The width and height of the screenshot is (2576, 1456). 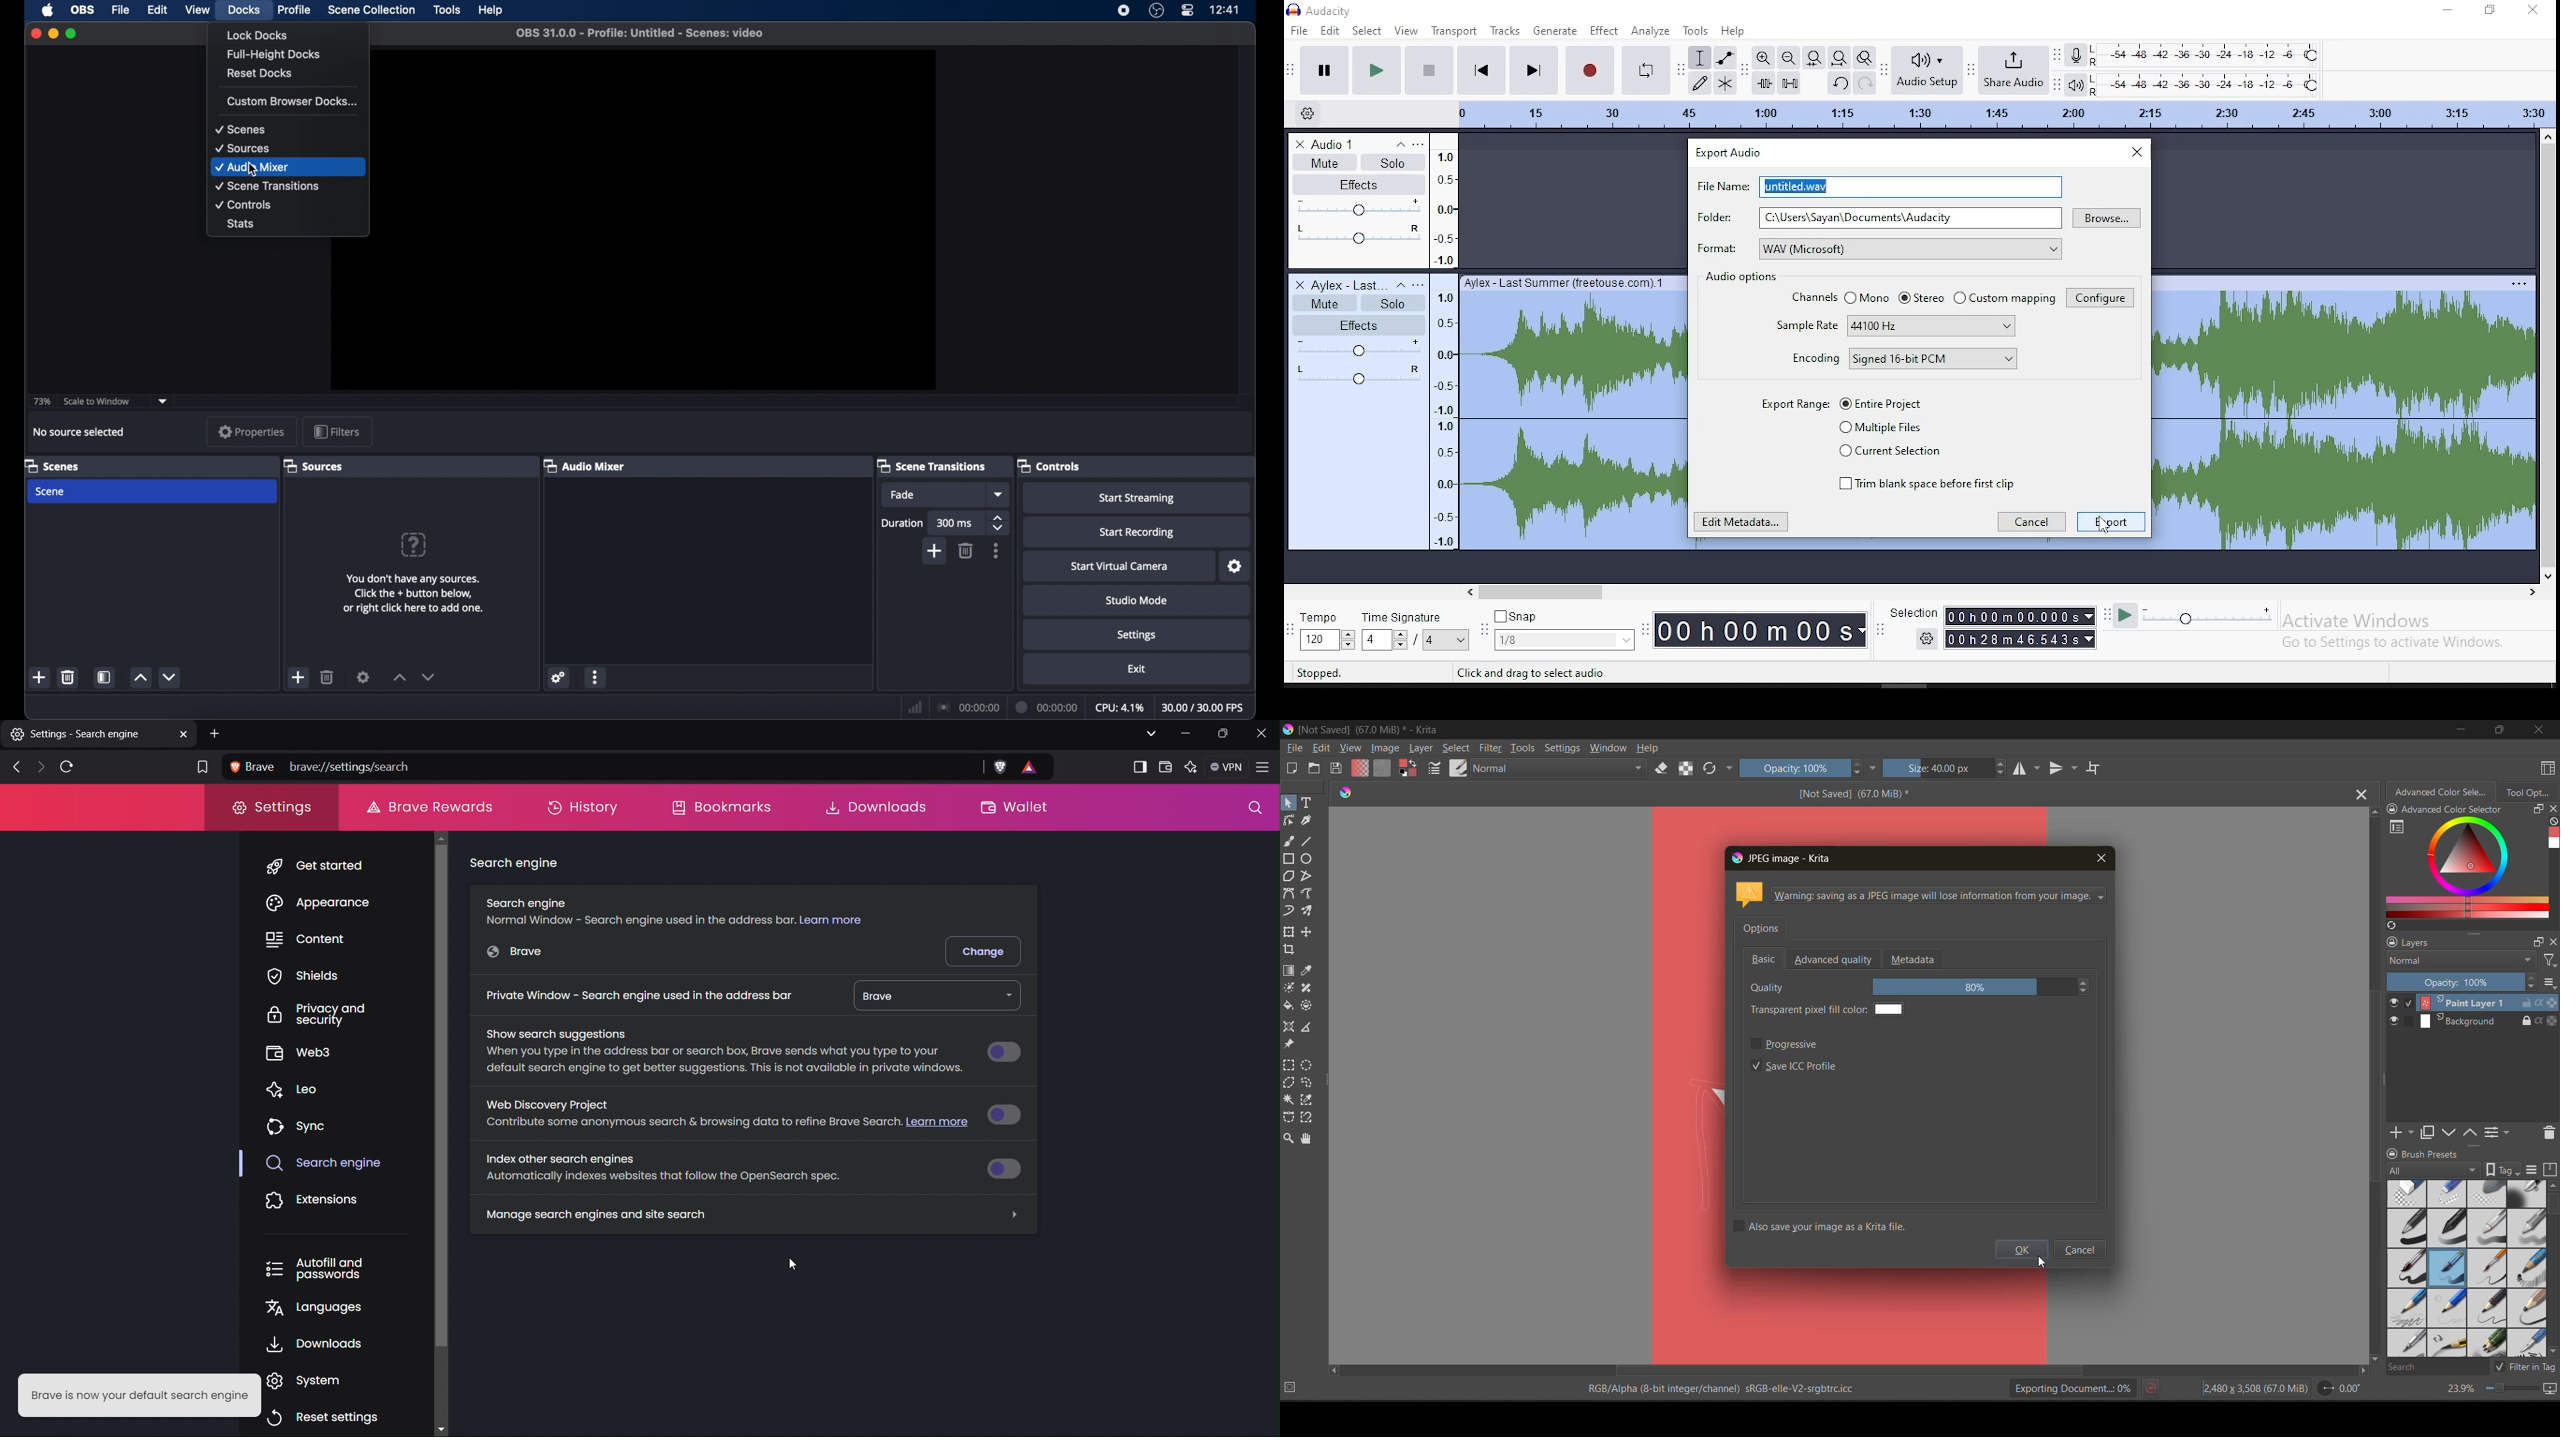 I want to click on cancel, so click(x=2081, y=1249).